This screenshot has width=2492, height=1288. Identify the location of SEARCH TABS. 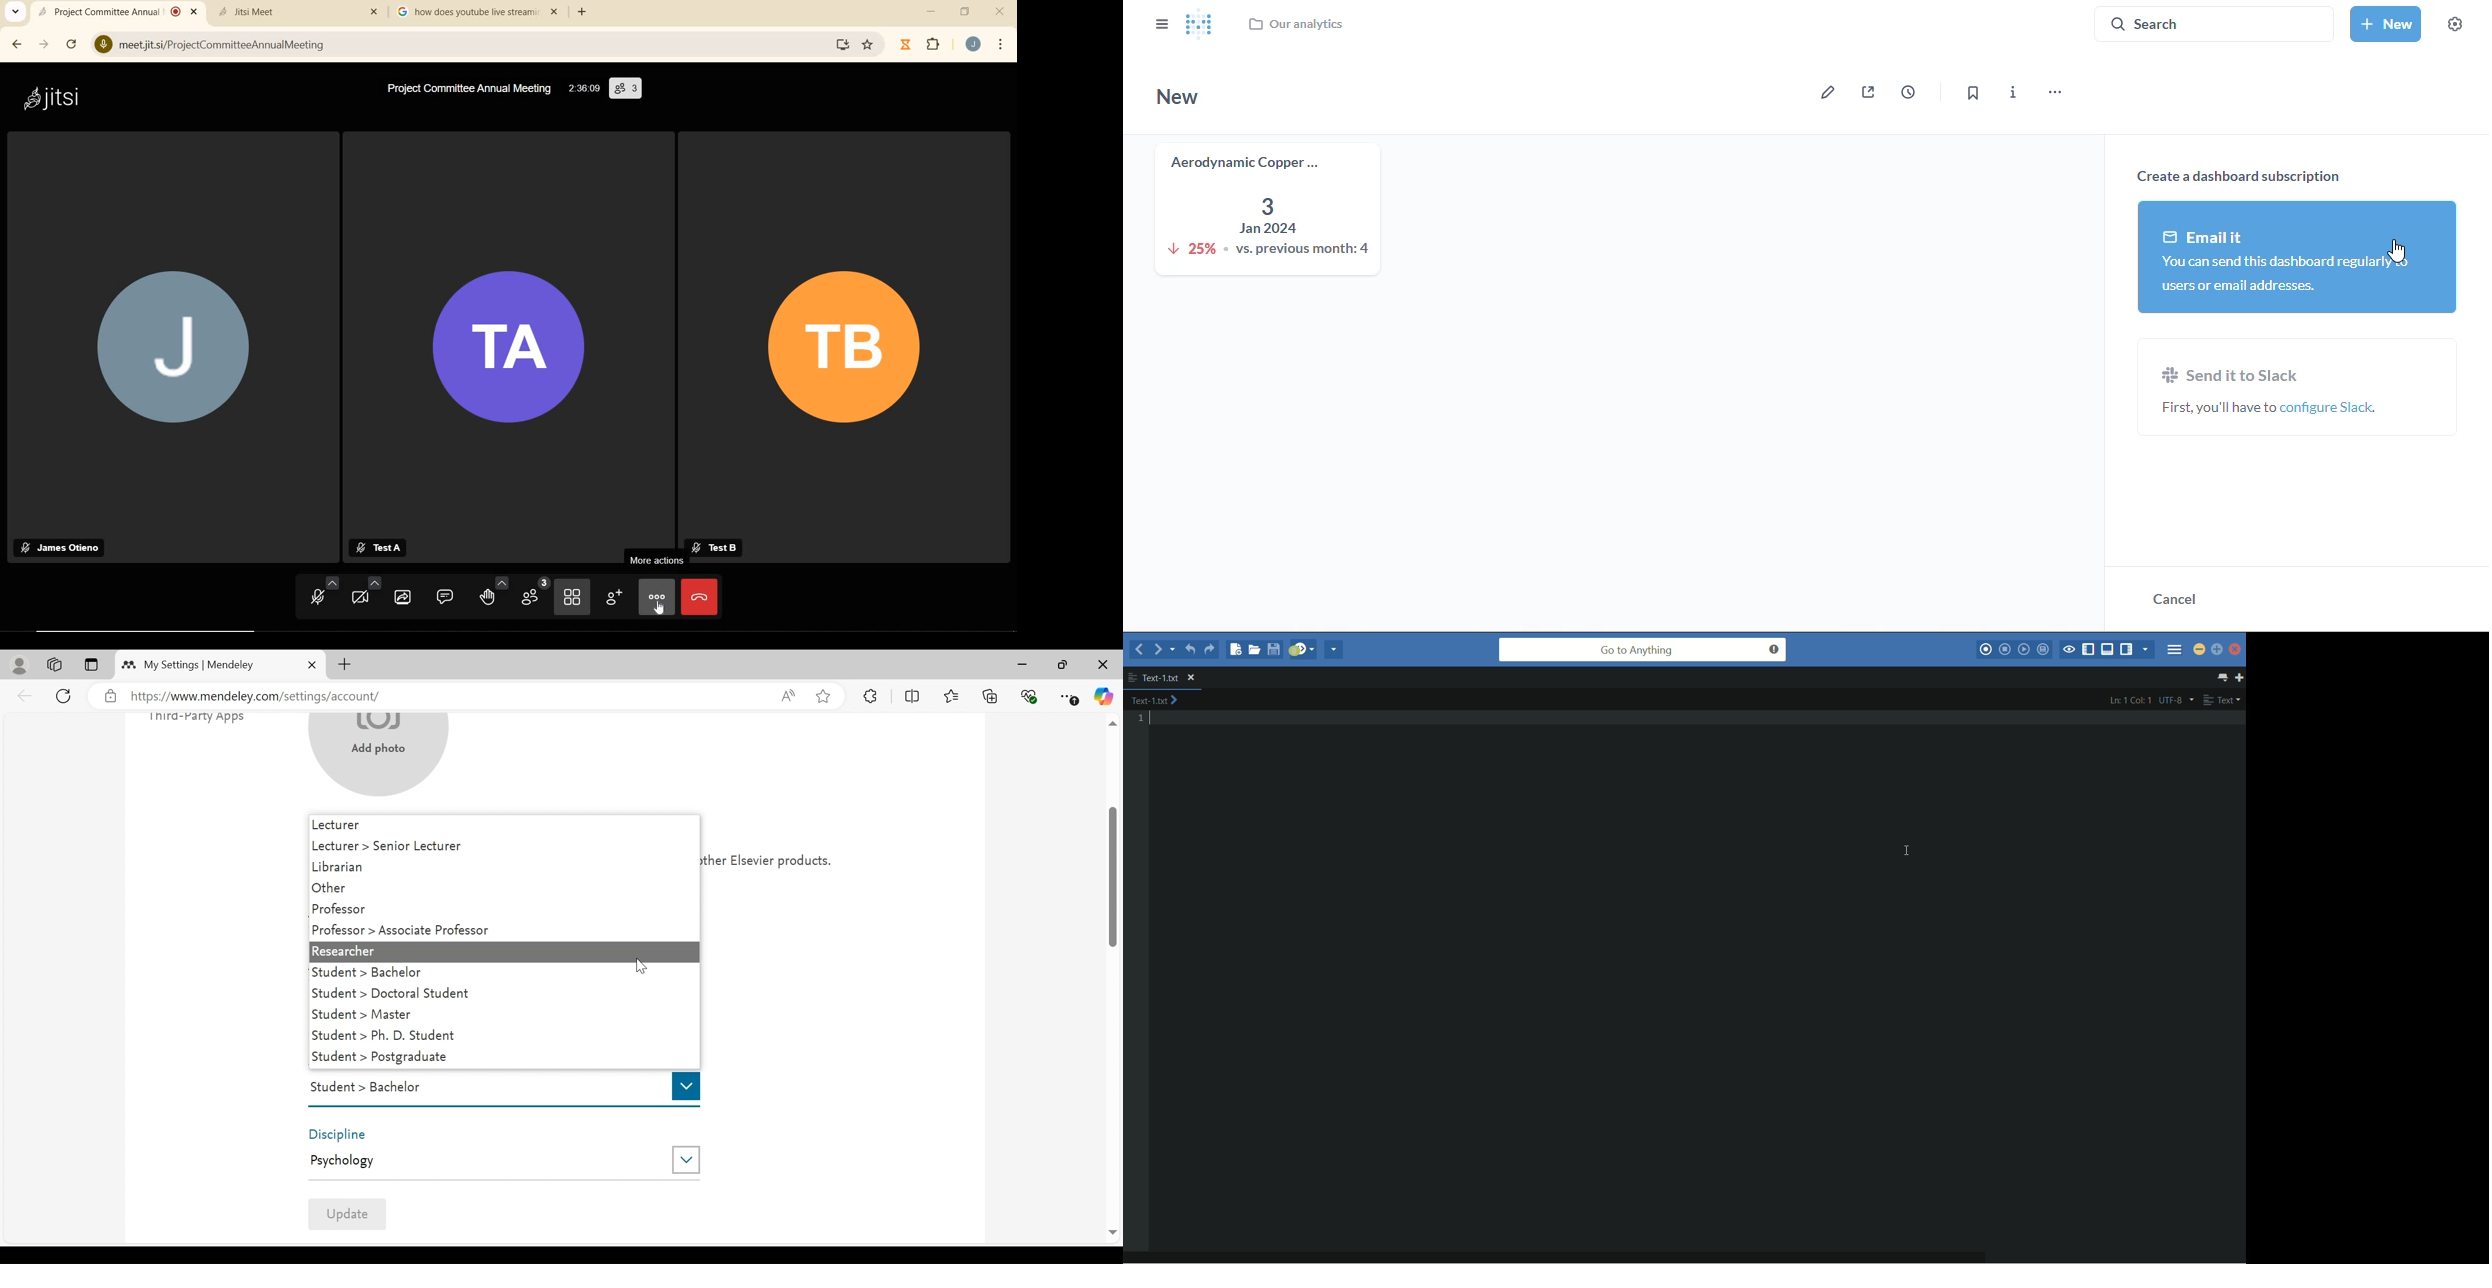
(16, 12).